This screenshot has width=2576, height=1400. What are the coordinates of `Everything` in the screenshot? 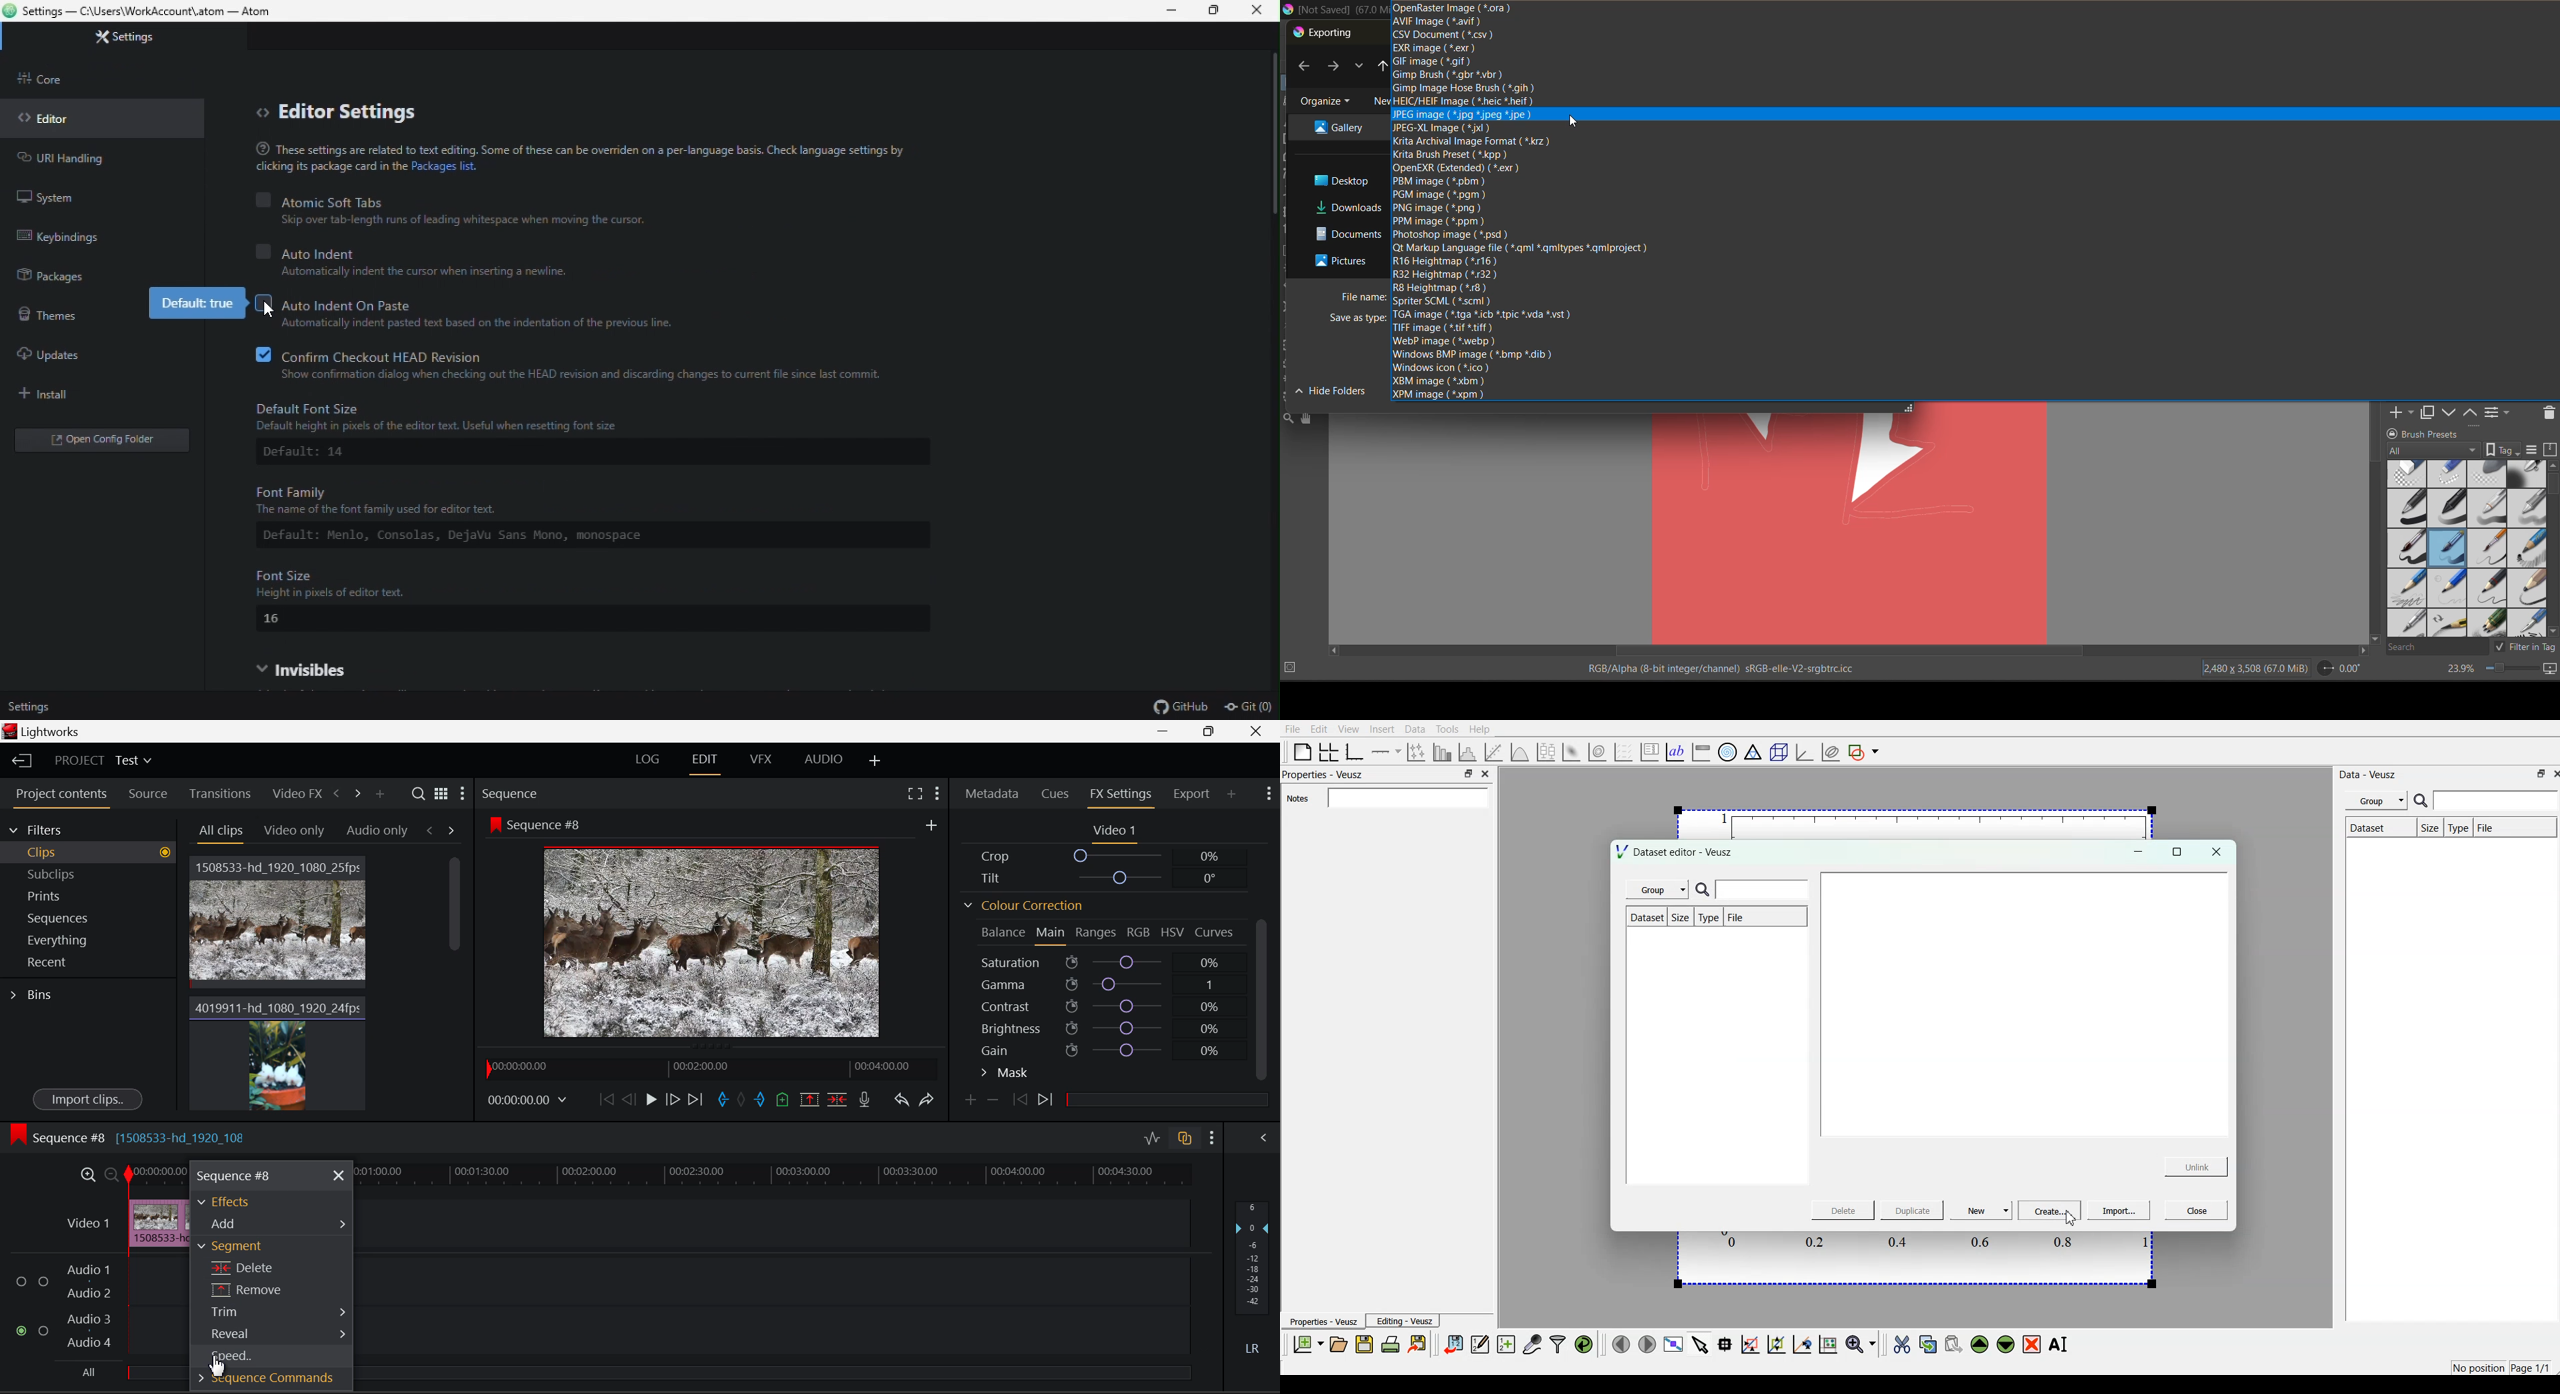 It's located at (96, 940).